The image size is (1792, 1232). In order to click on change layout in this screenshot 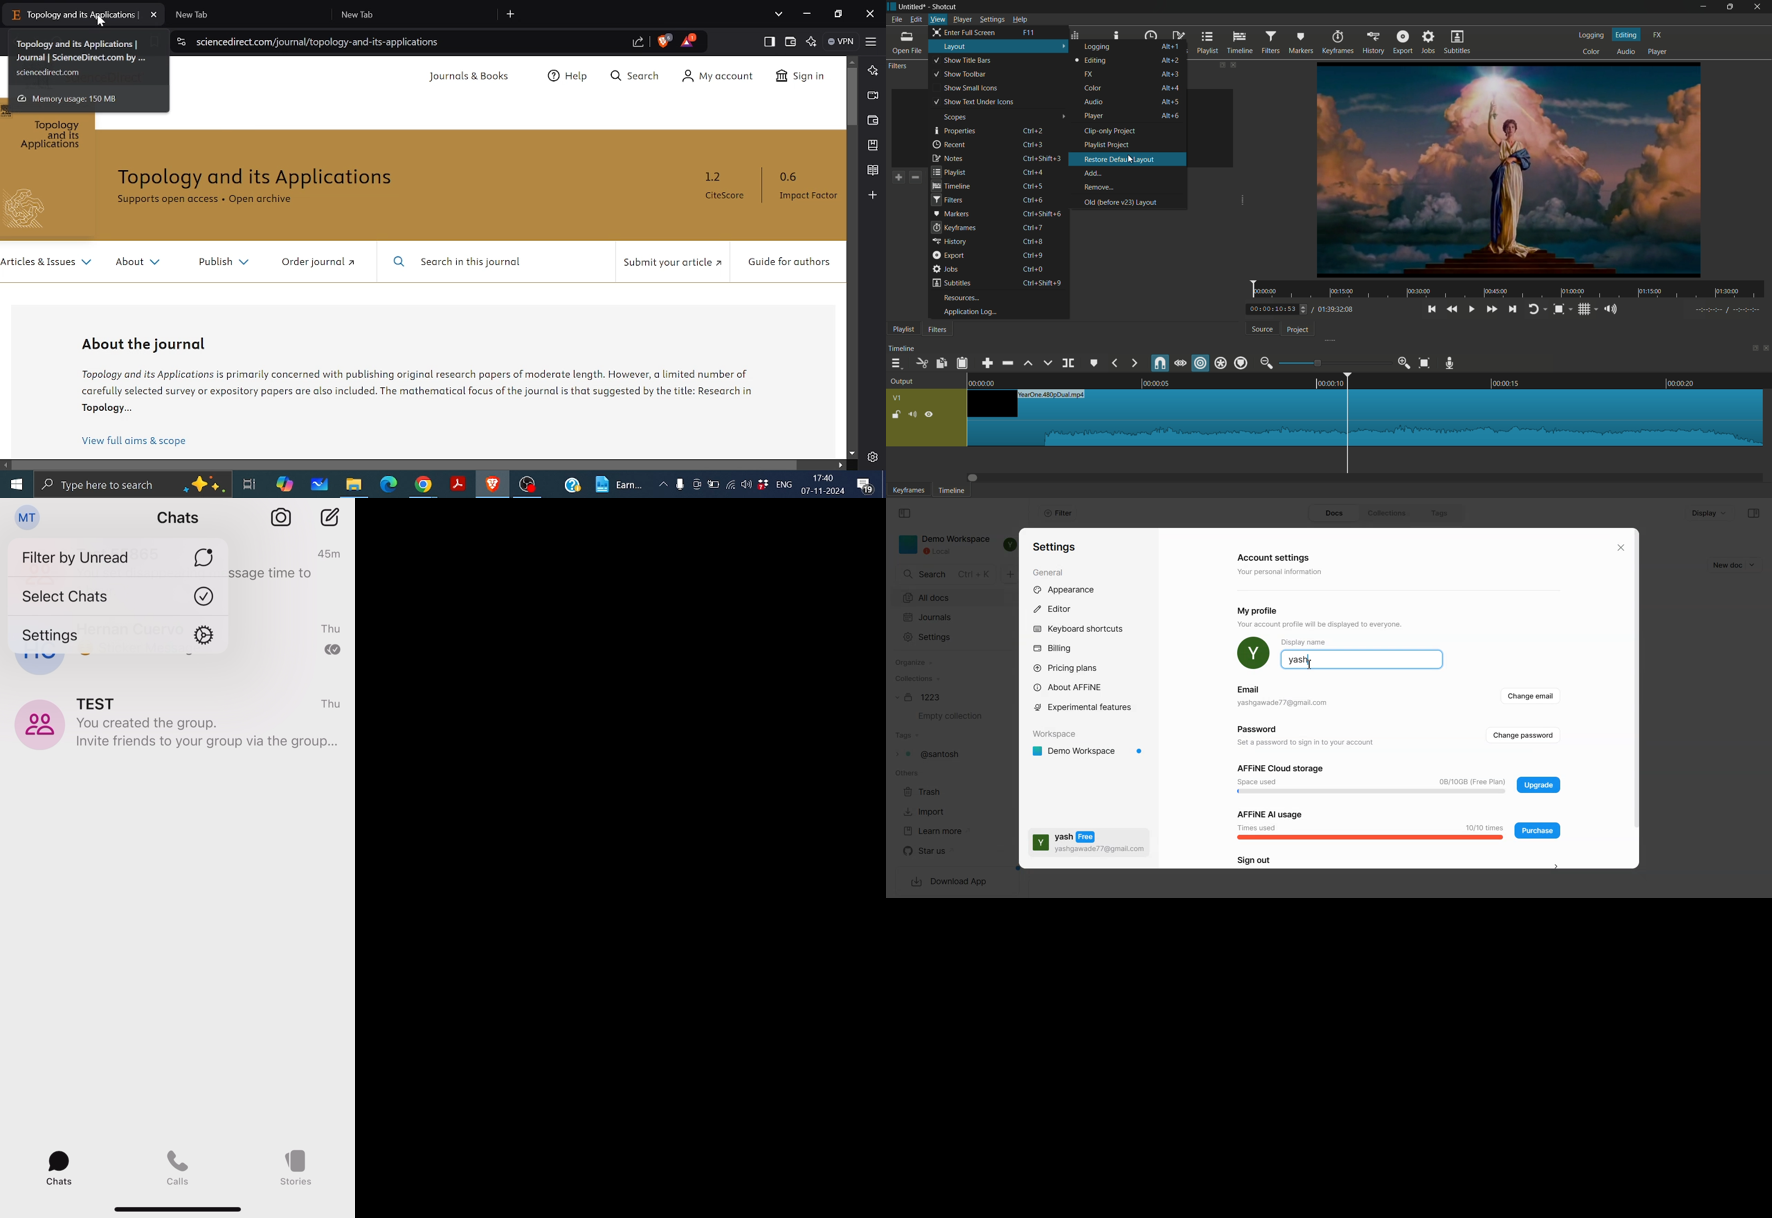, I will do `click(1752, 349)`.